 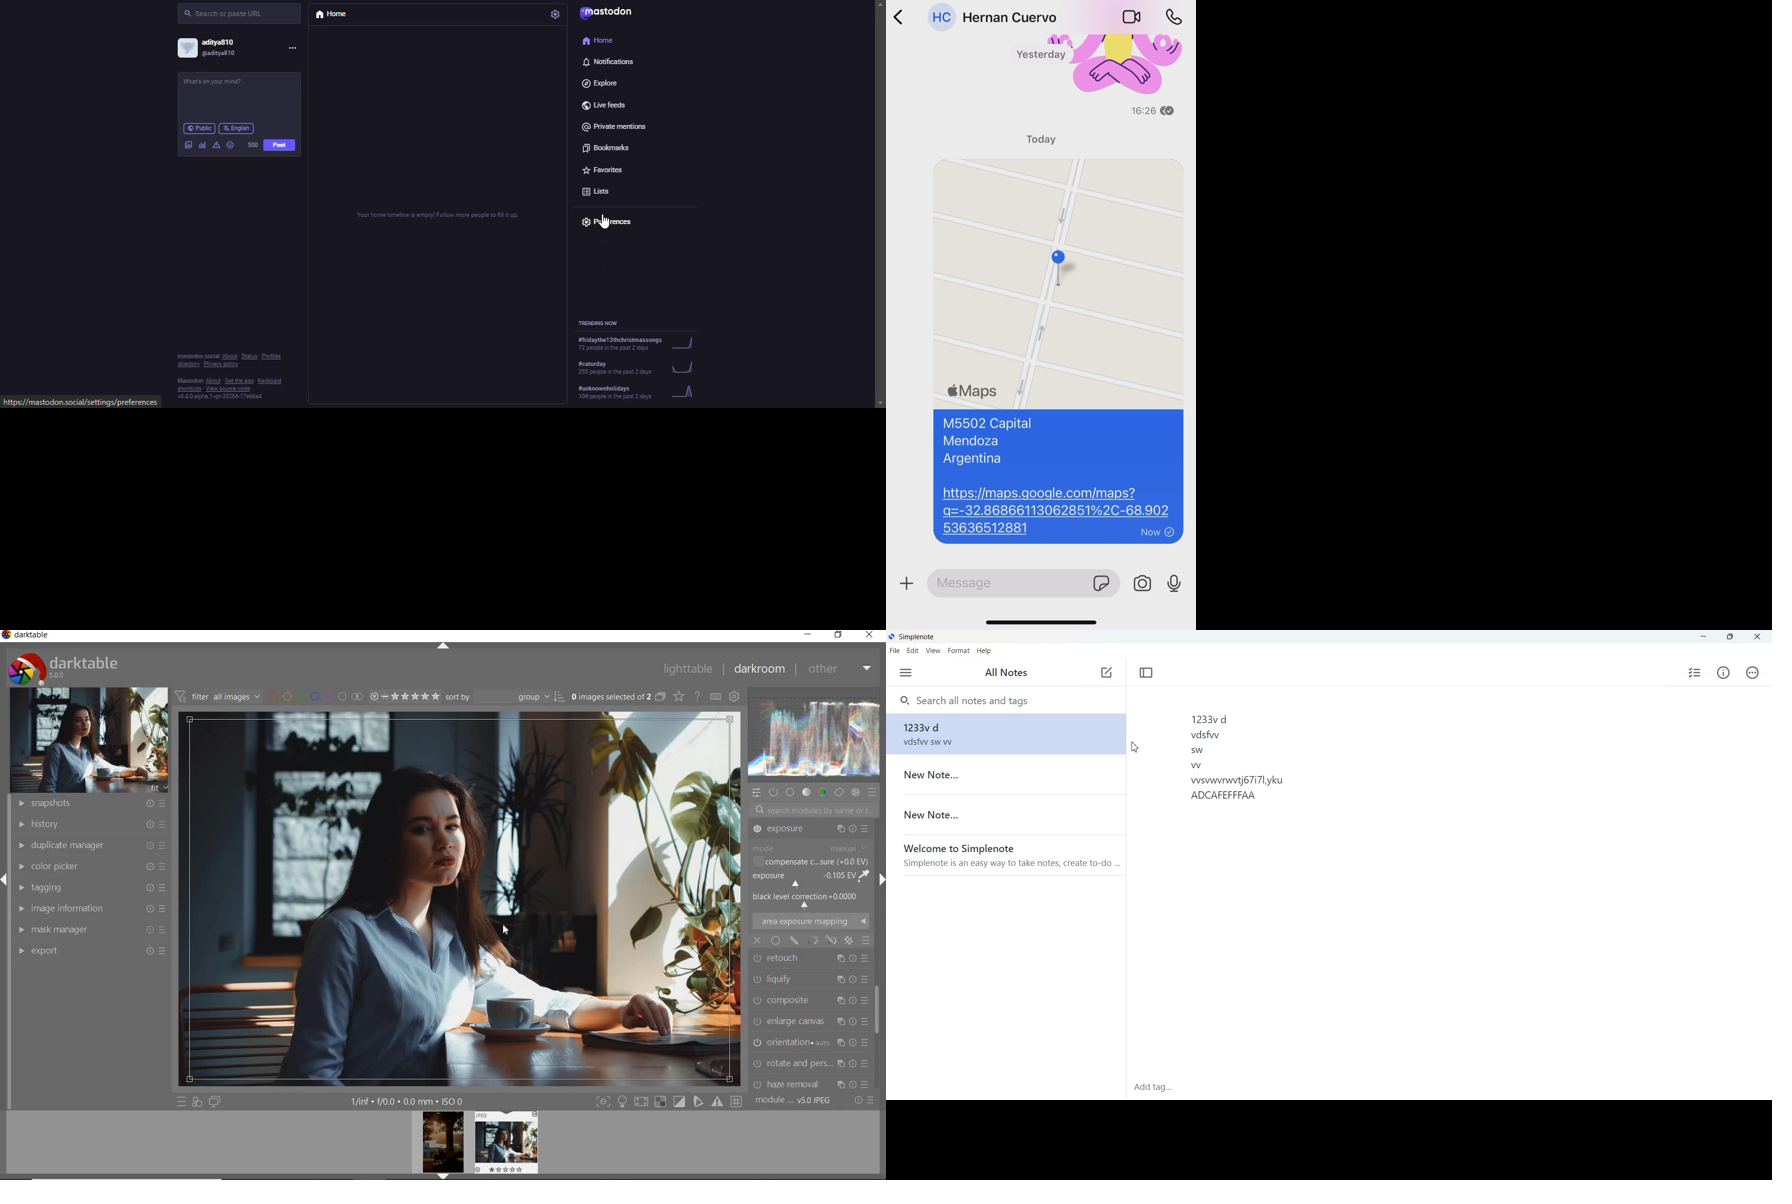 What do you see at coordinates (215, 1103) in the screenshot?
I see `DISPLAY A SECOND DARKROOM IMAGE WINDOW` at bounding box center [215, 1103].